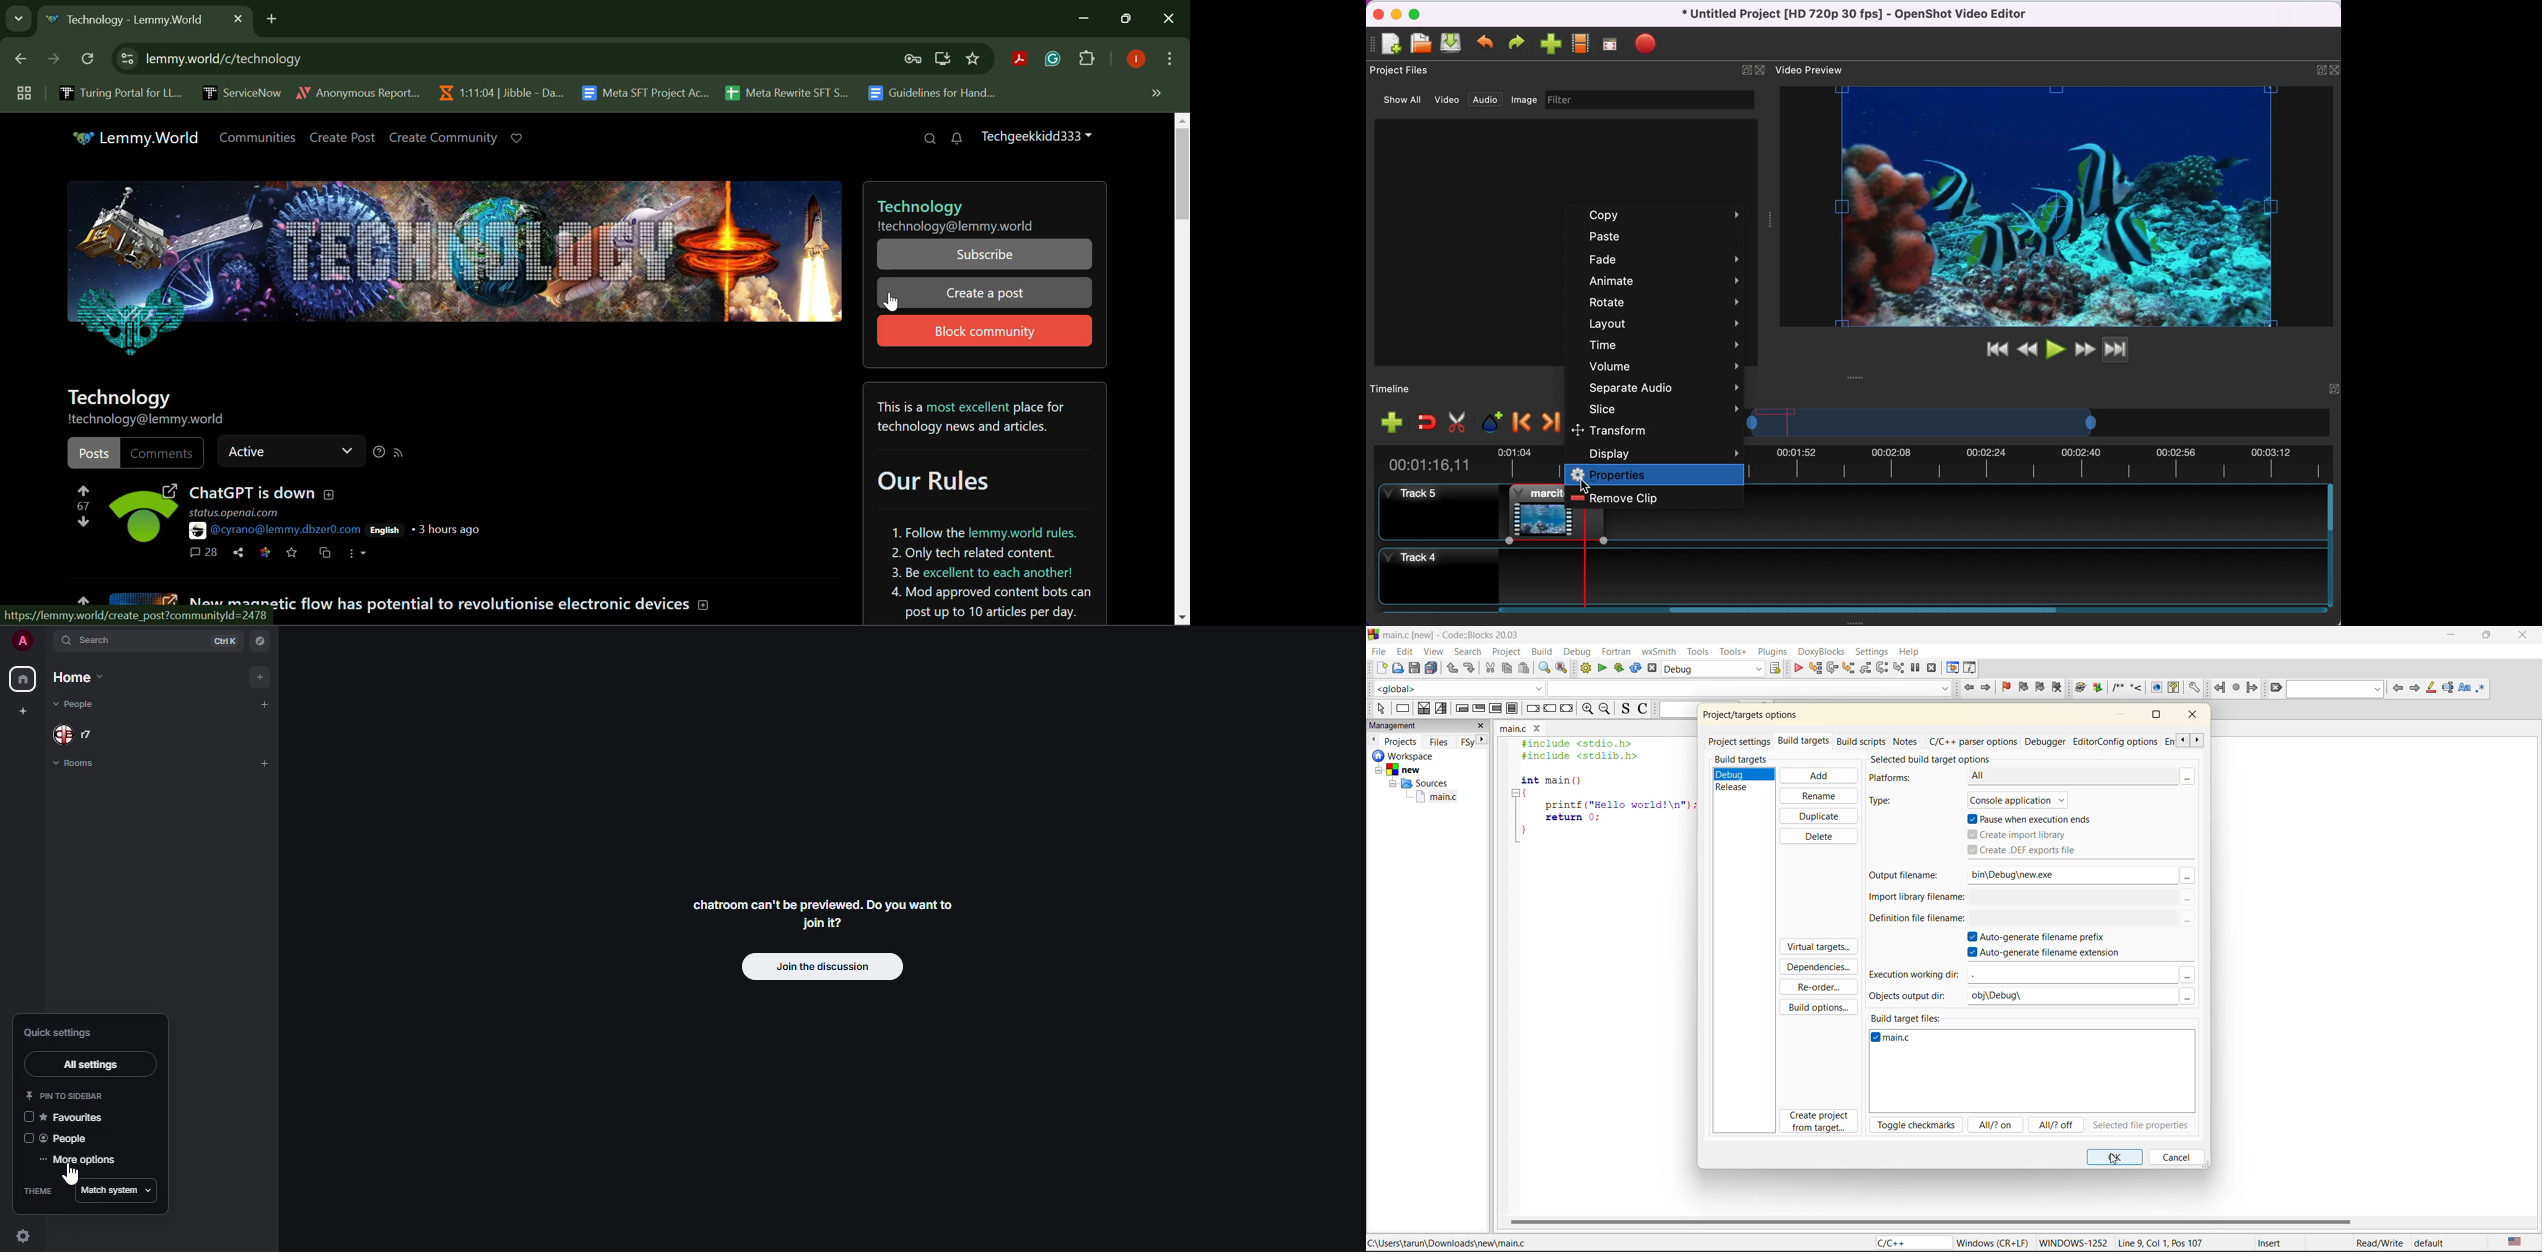 The width and height of the screenshot is (2548, 1260). What do you see at coordinates (1748, 717) in the screenshot?
I see `project properties/options` at bounding box center [1748, 717].